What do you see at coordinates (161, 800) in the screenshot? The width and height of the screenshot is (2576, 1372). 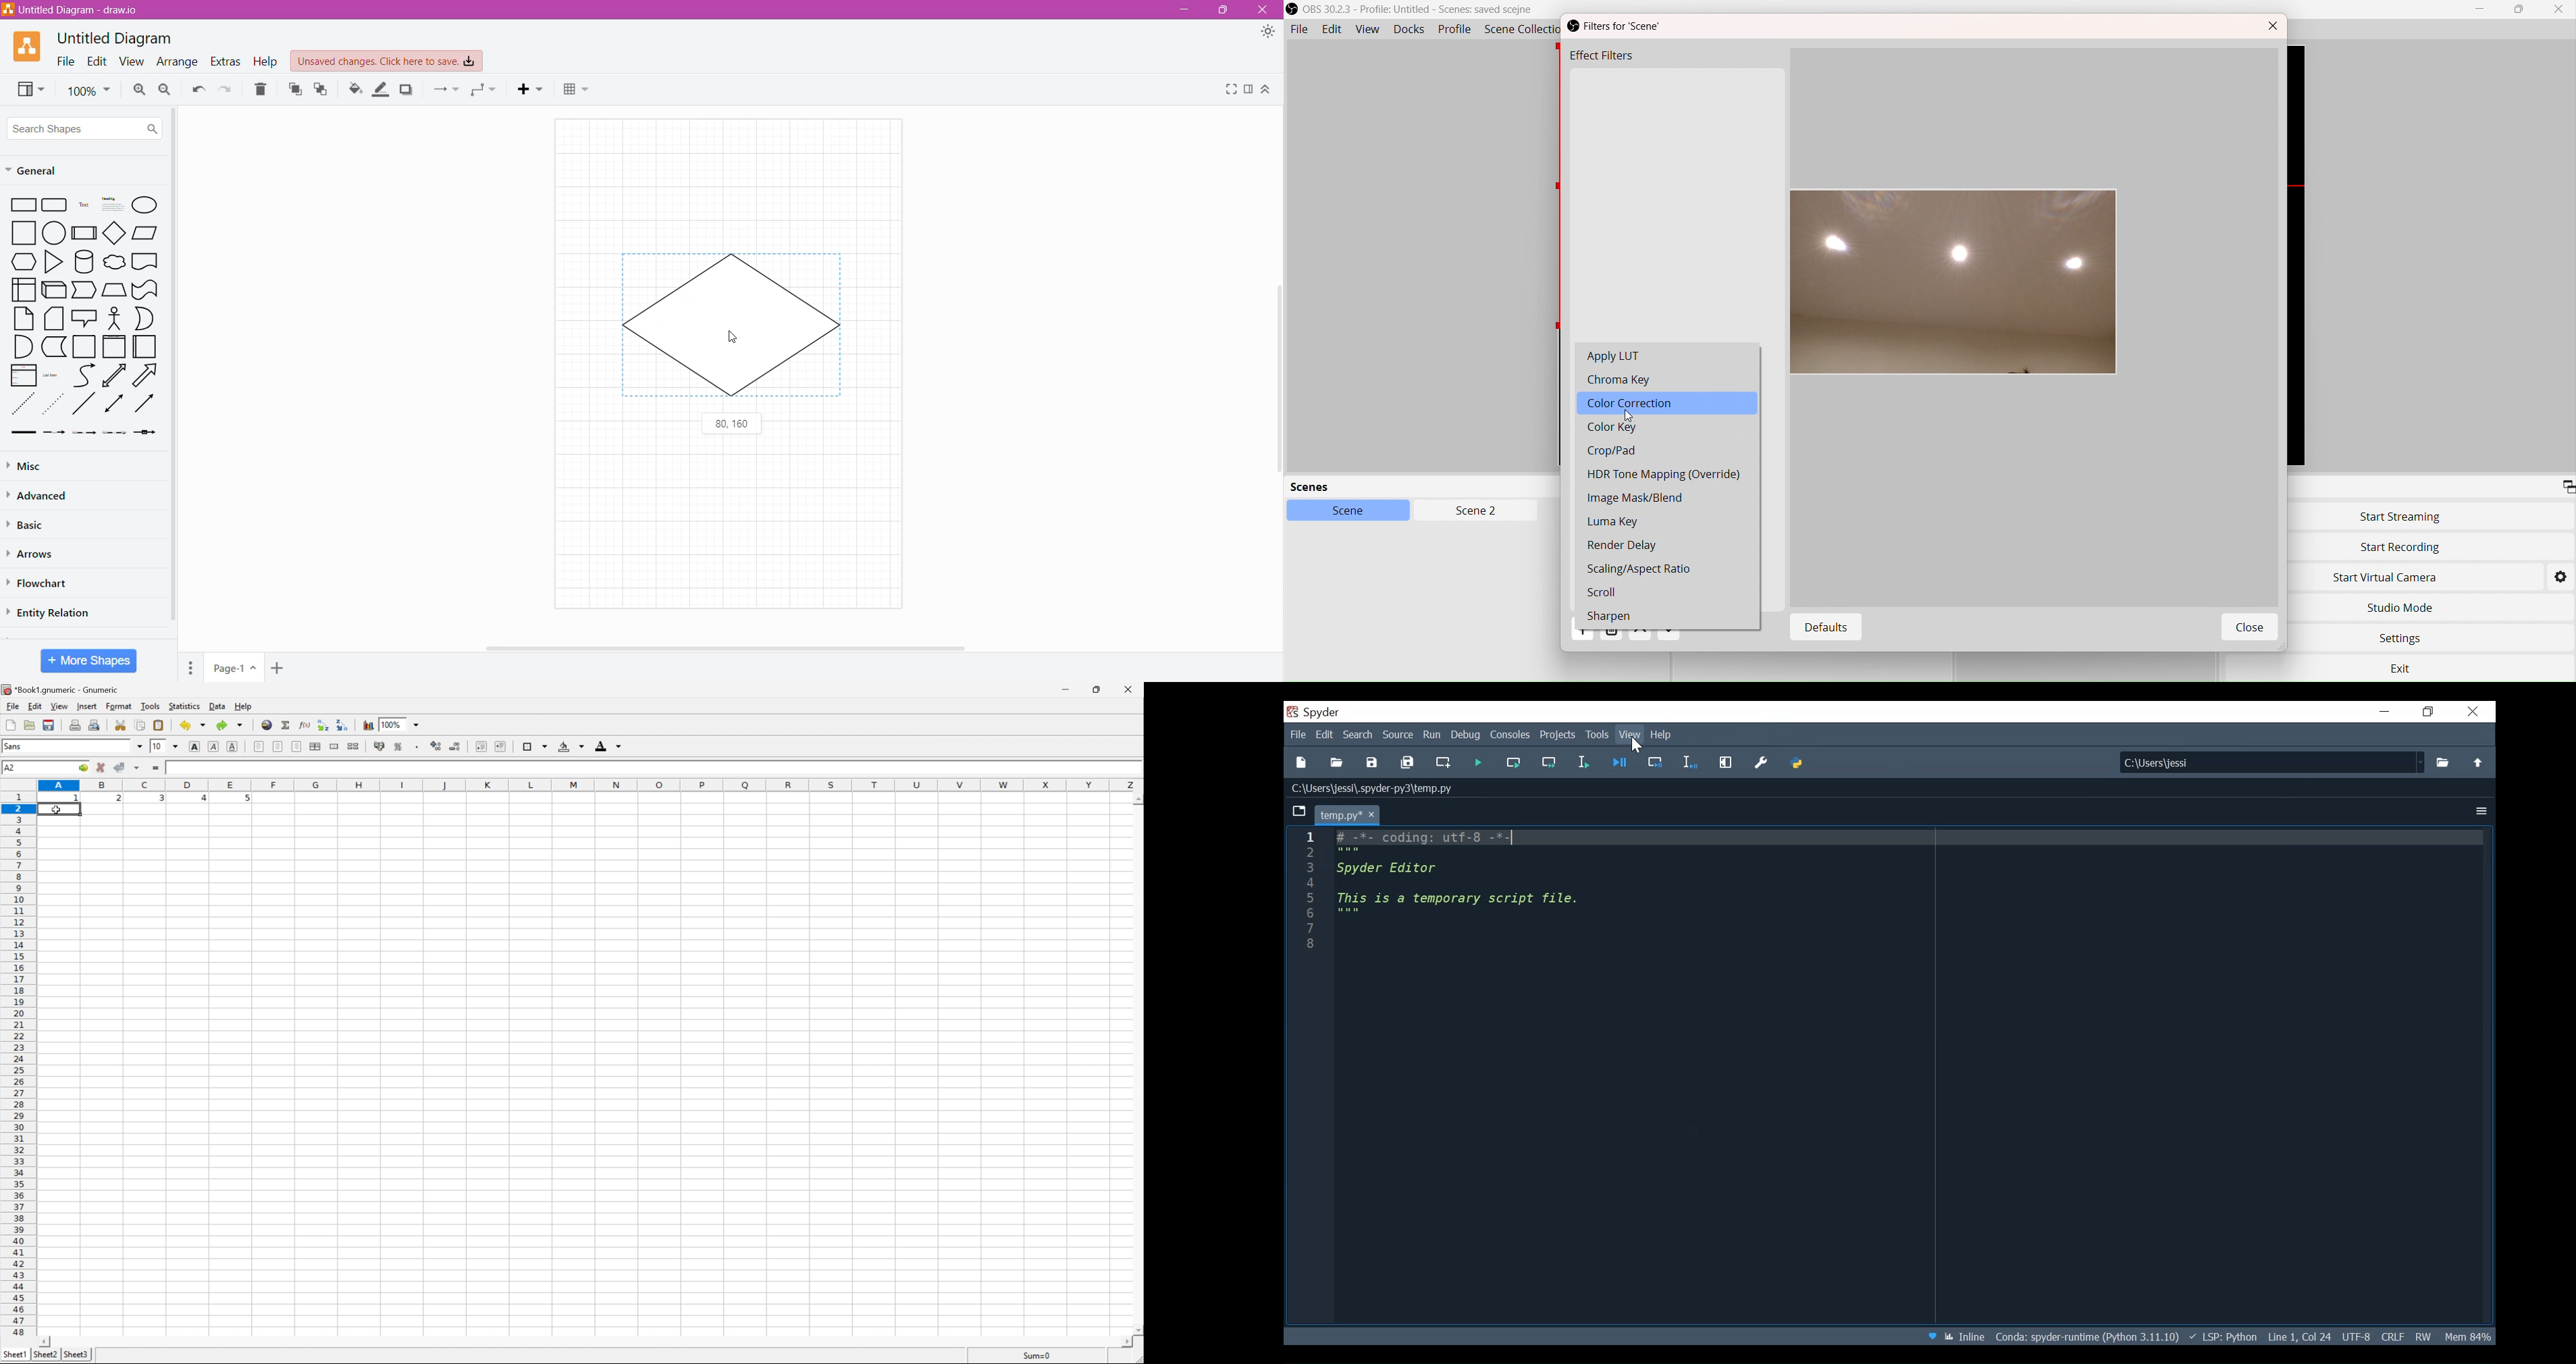 I see `3` at bounding box center [161, 800].